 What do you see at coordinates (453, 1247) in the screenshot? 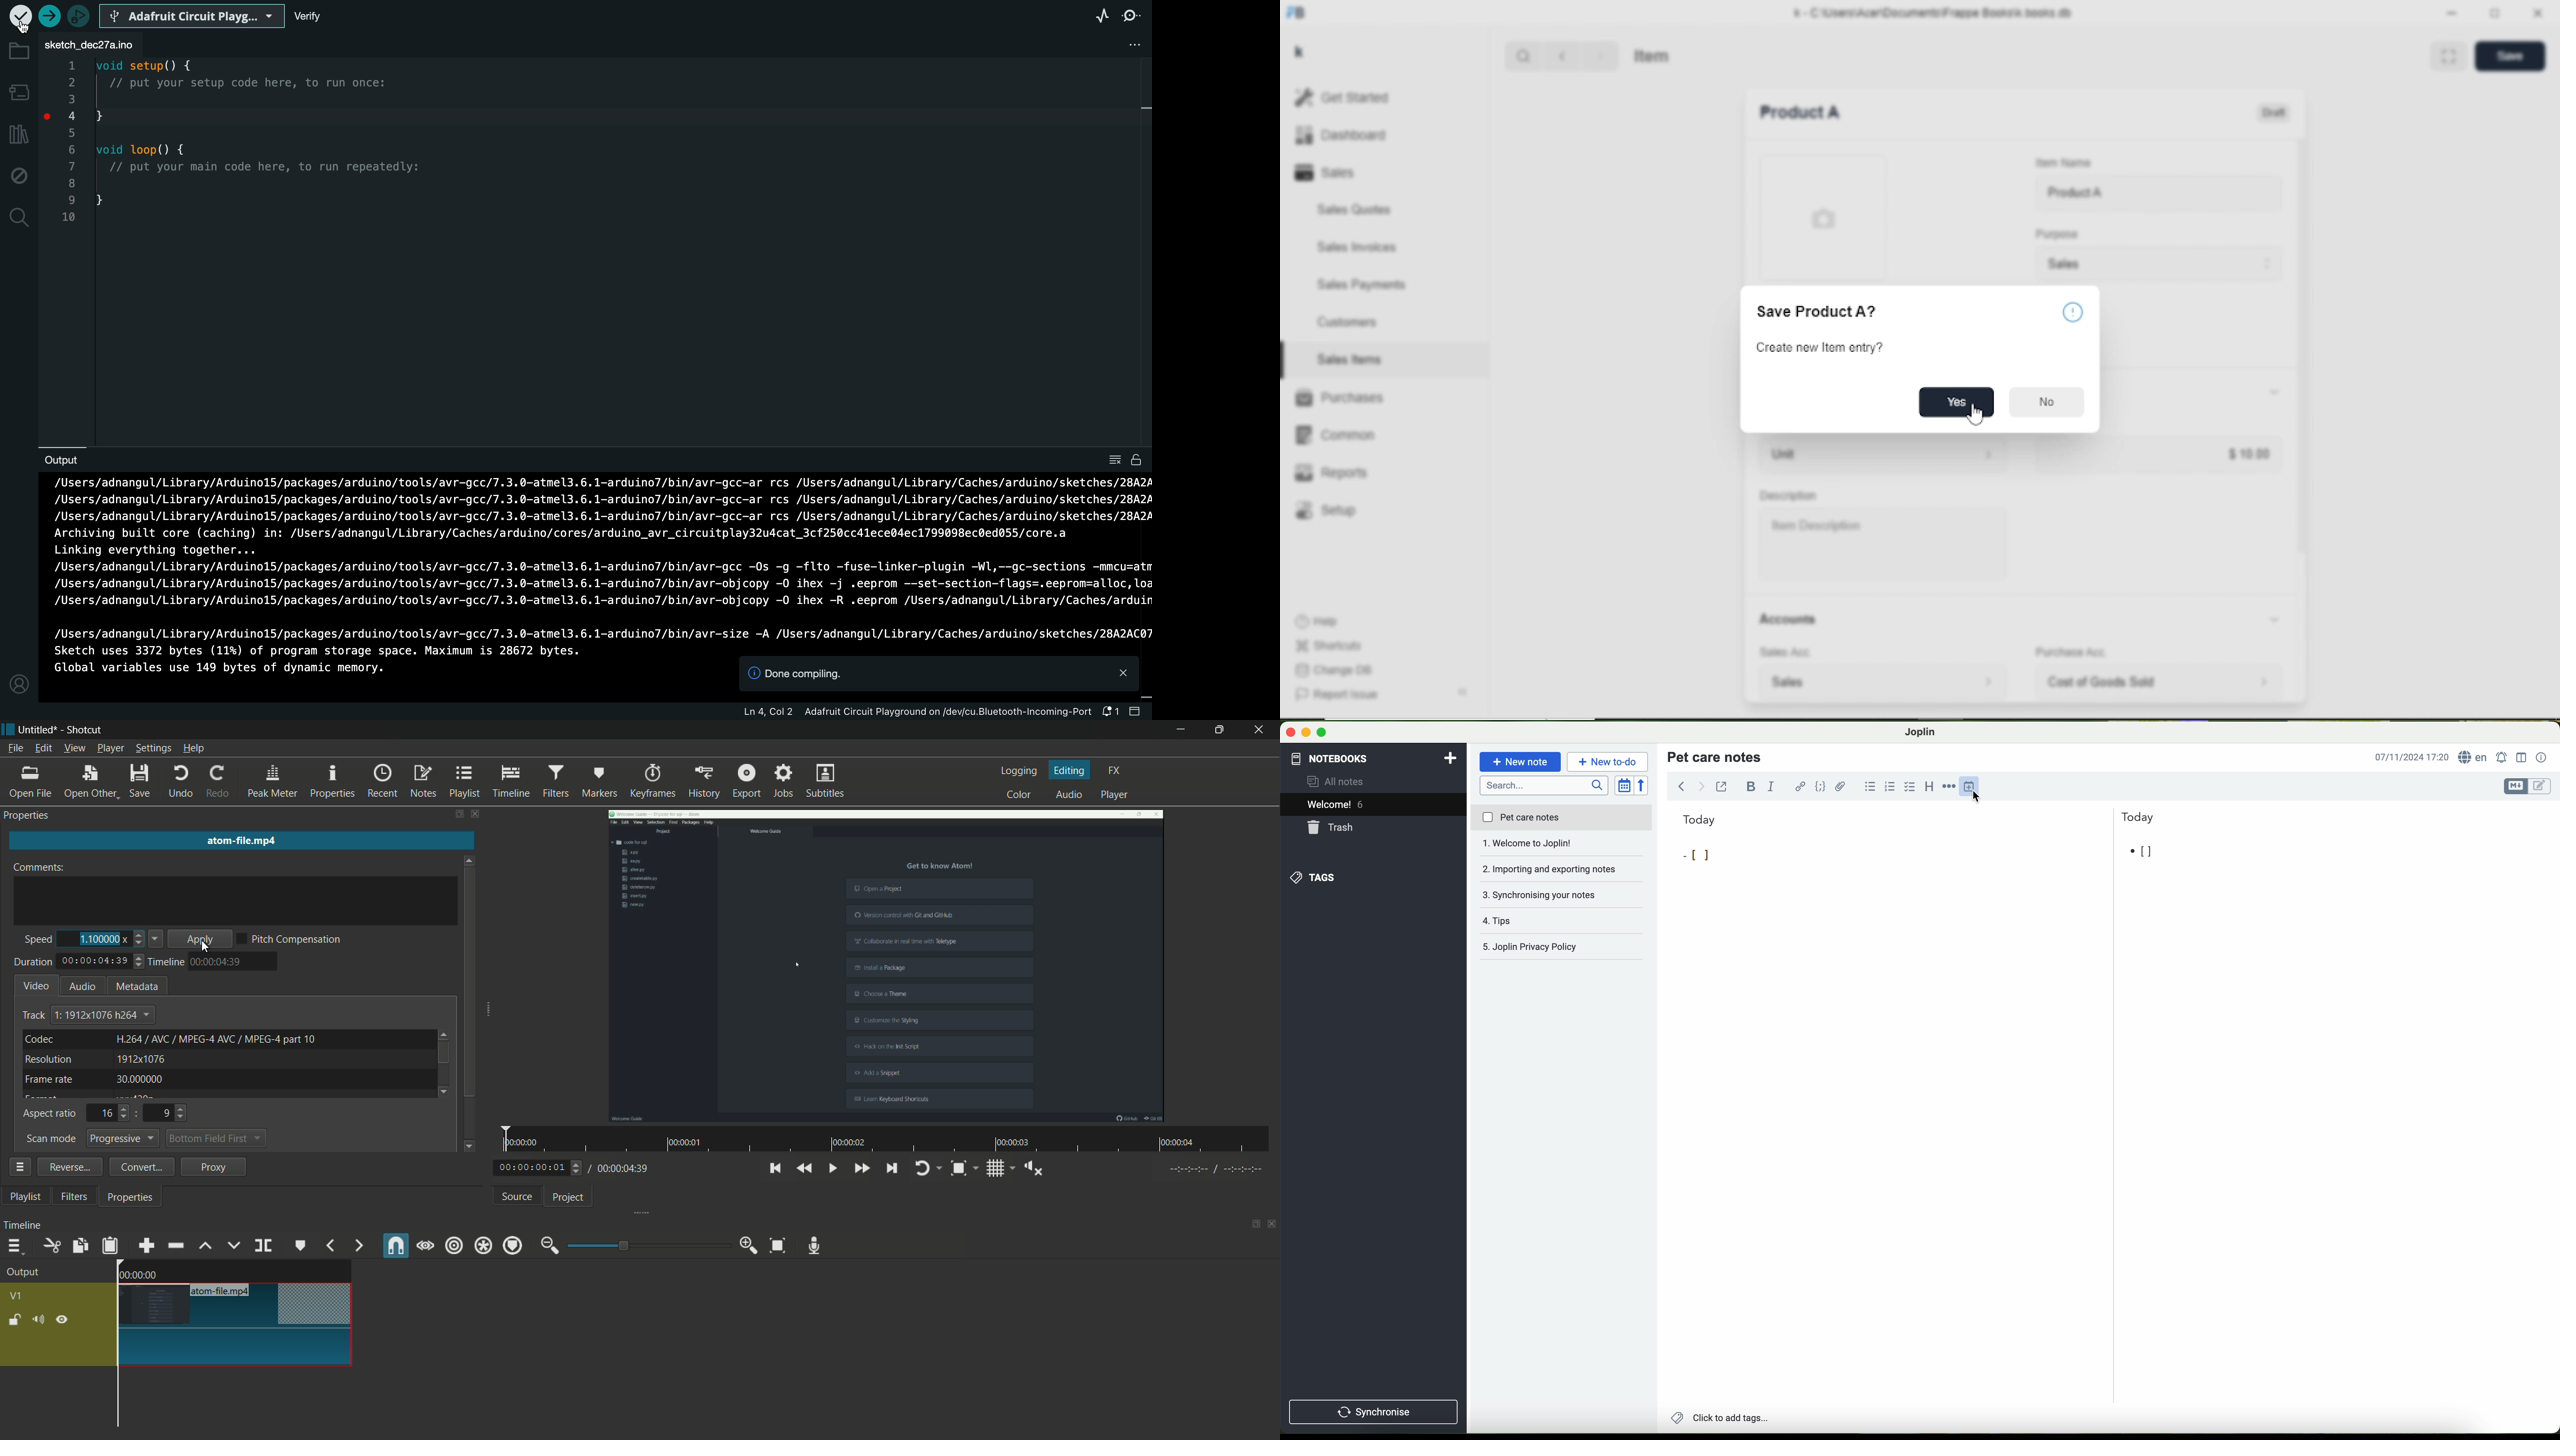
I see `ripple` at bounding box center [453, 1247].